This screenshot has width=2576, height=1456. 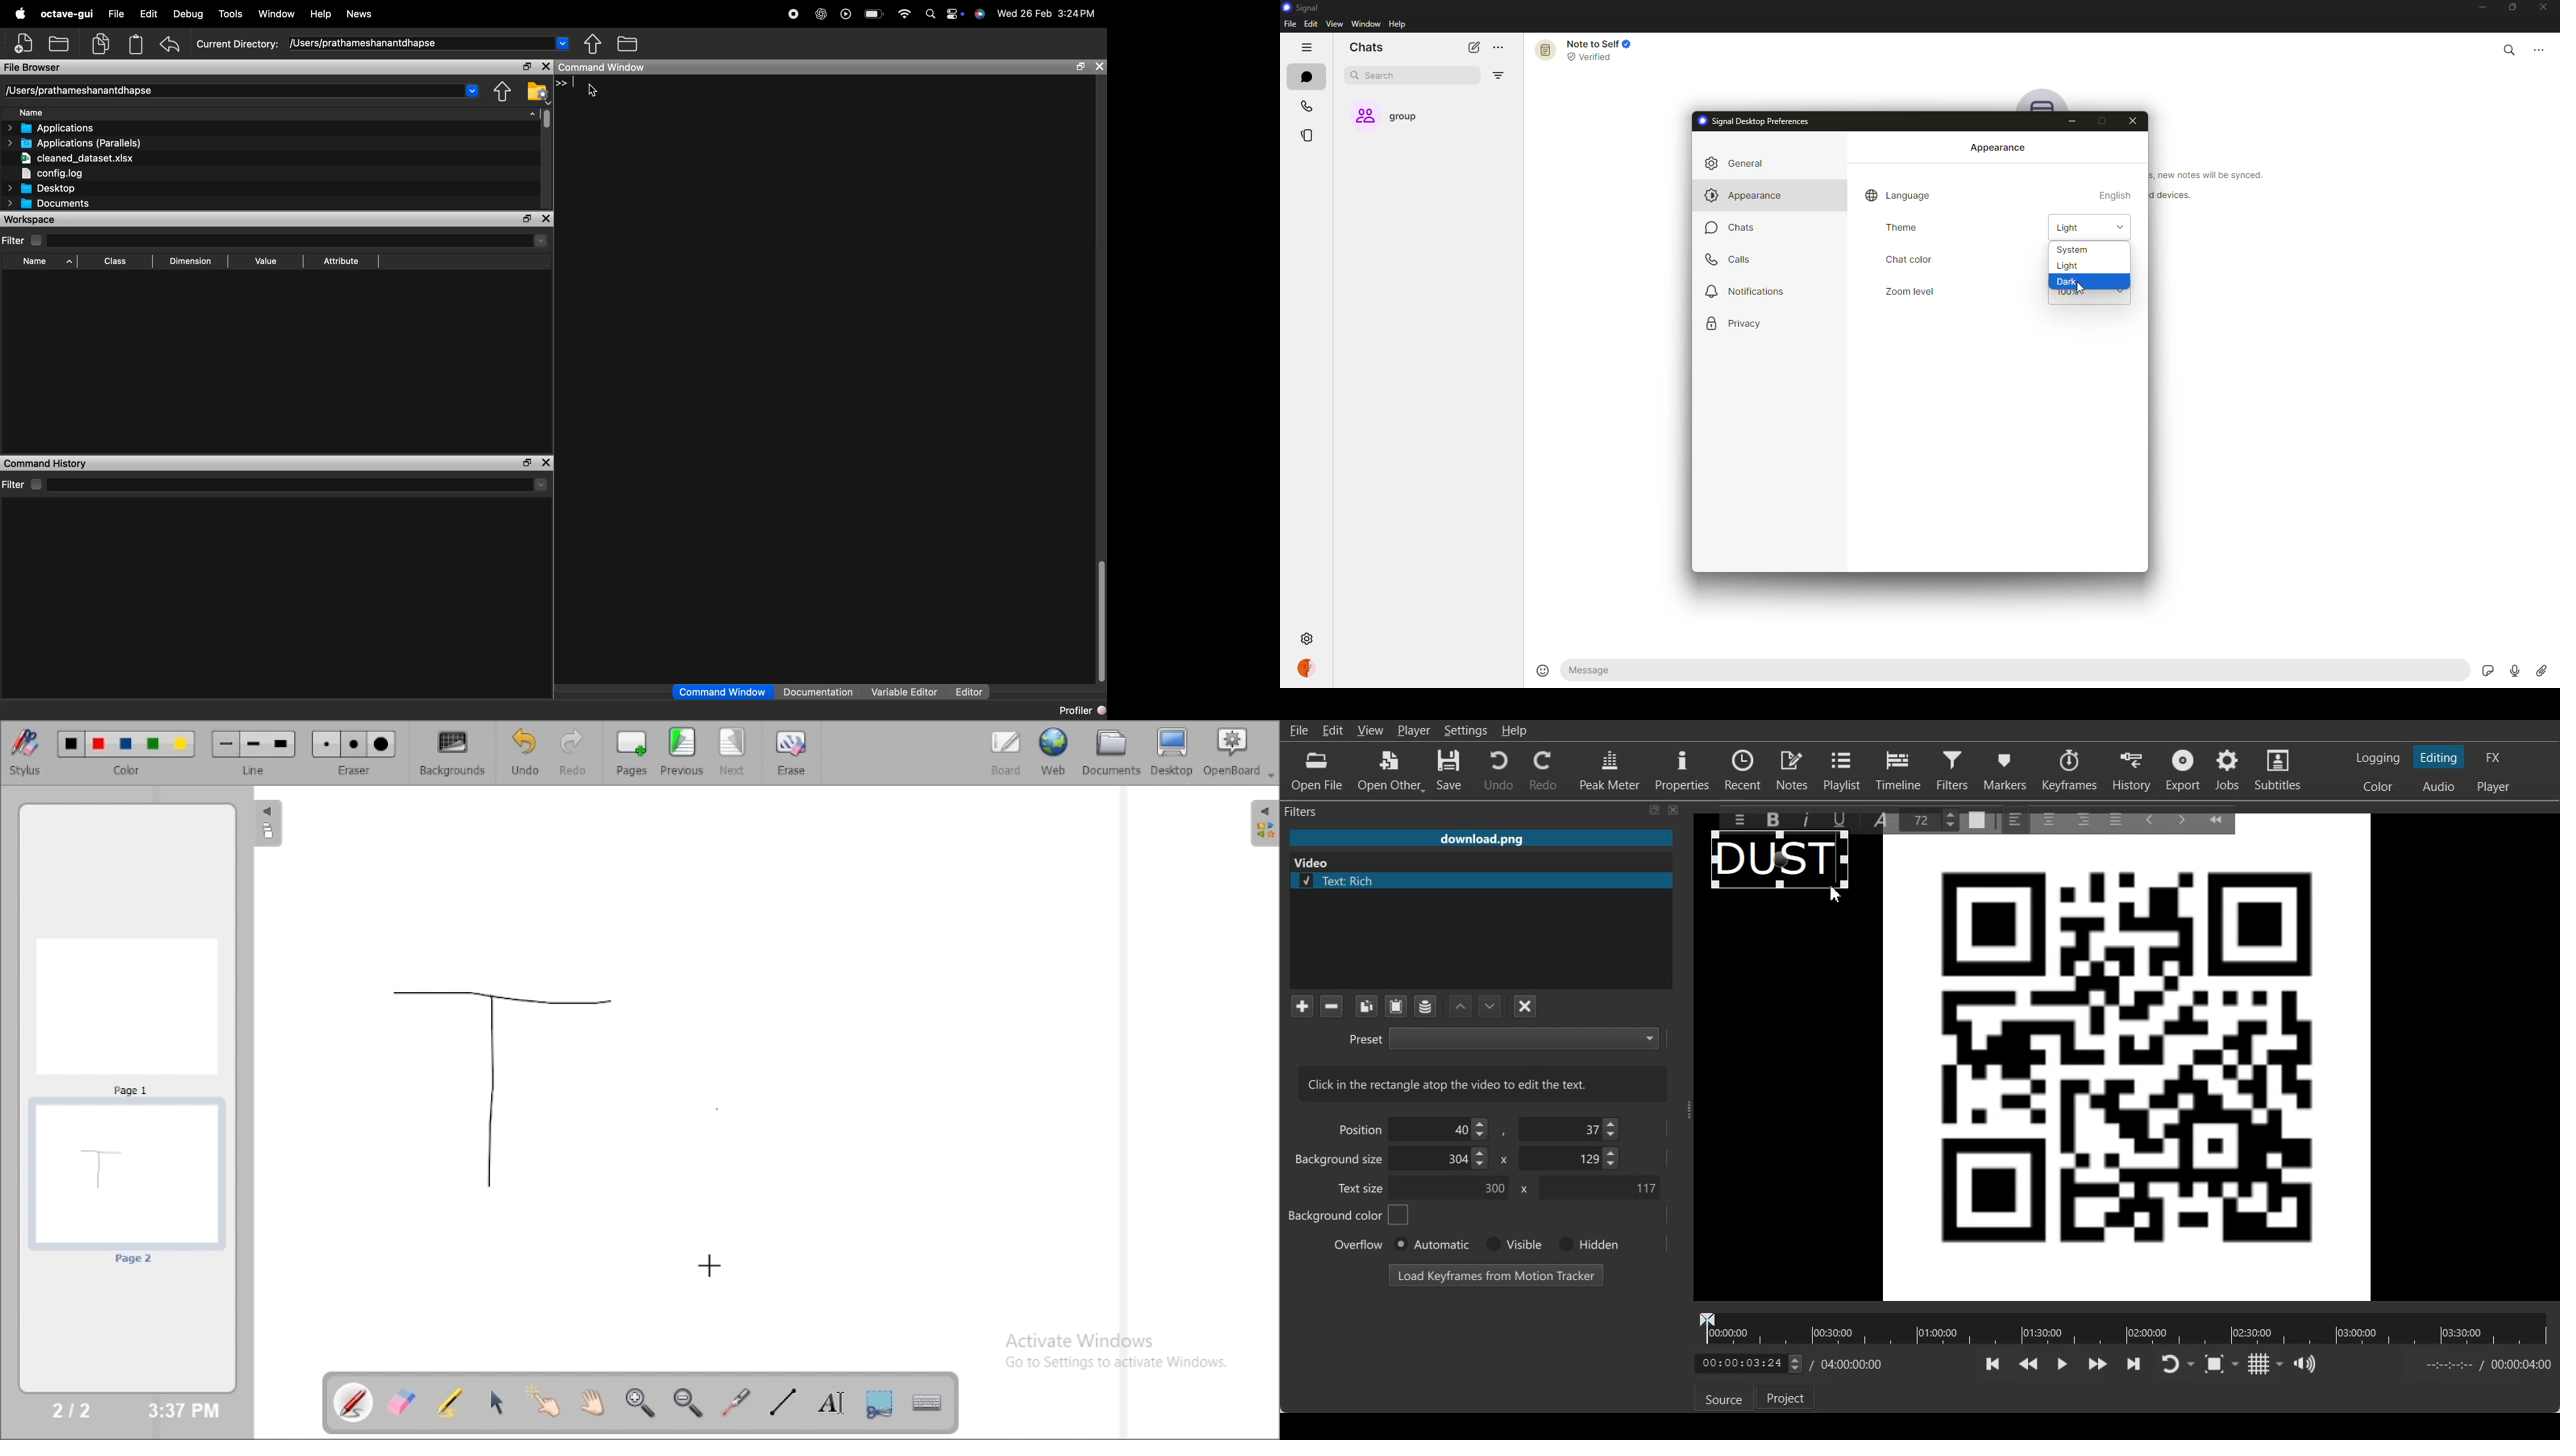 What do you see at coordinates (2069, 267) in the screenshot?
I see `light` at bounding box center [2069, 267].